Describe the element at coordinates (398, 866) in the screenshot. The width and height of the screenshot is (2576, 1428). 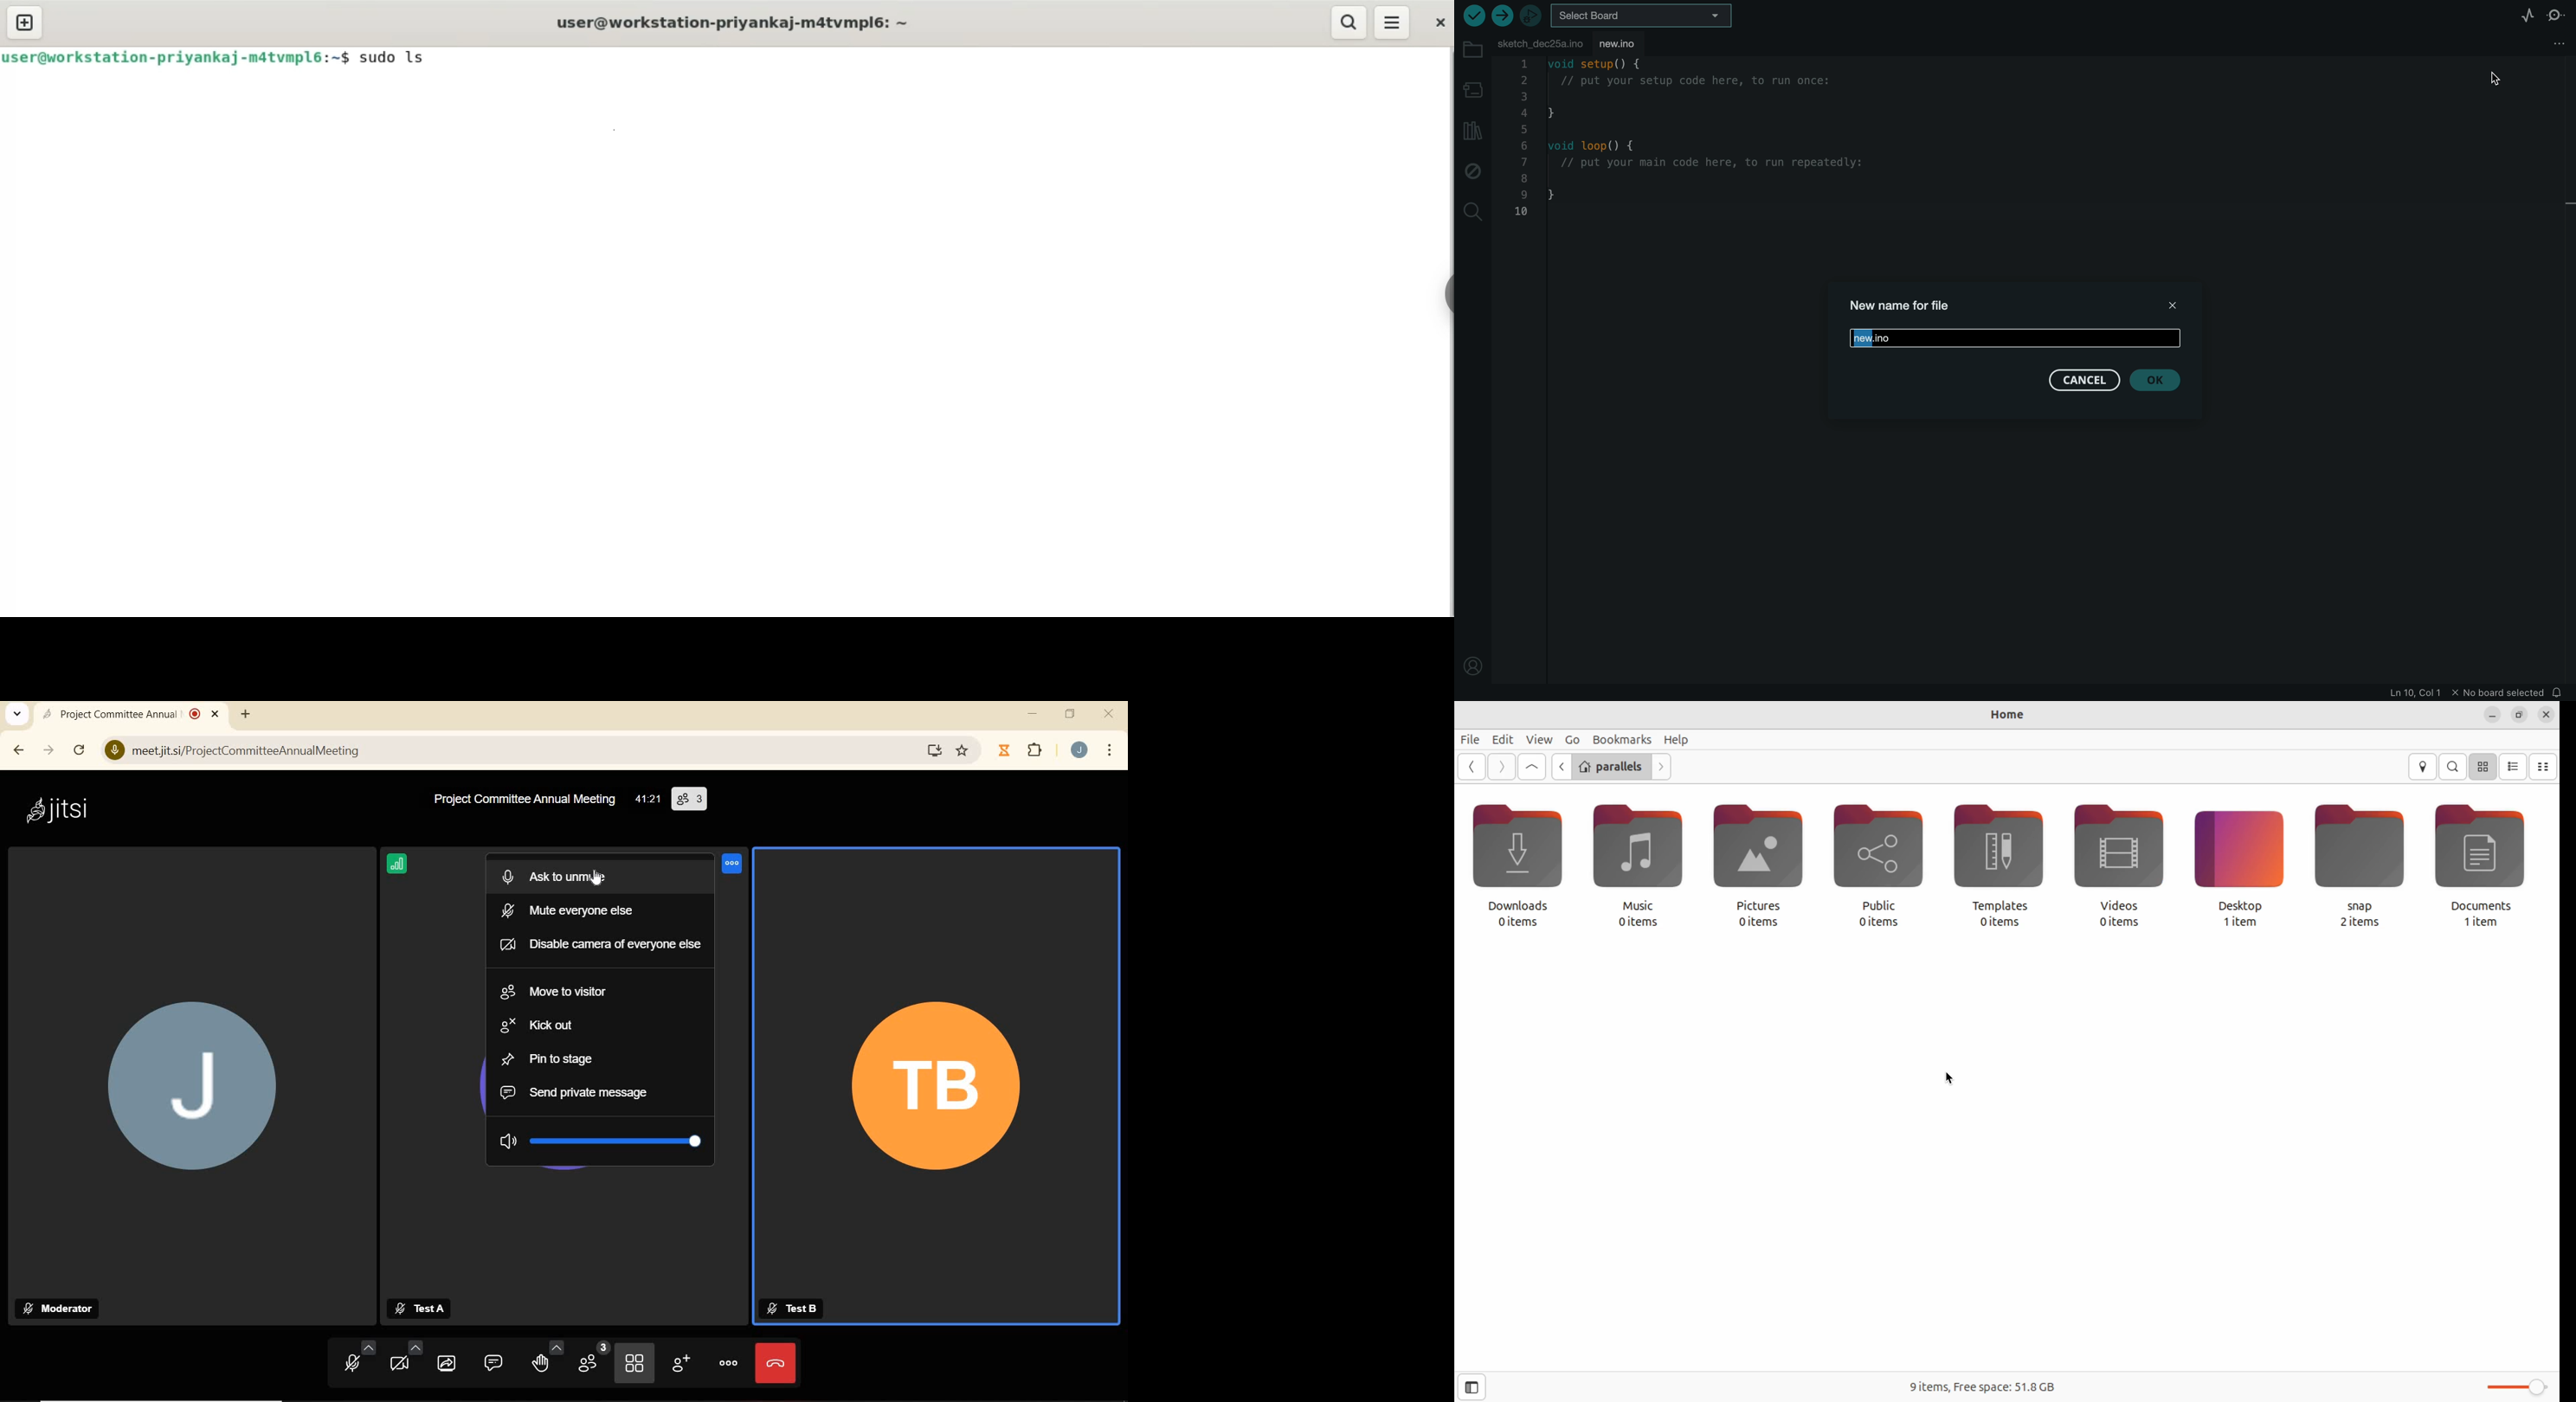
I see `CONNECTION STATUS` at that location.